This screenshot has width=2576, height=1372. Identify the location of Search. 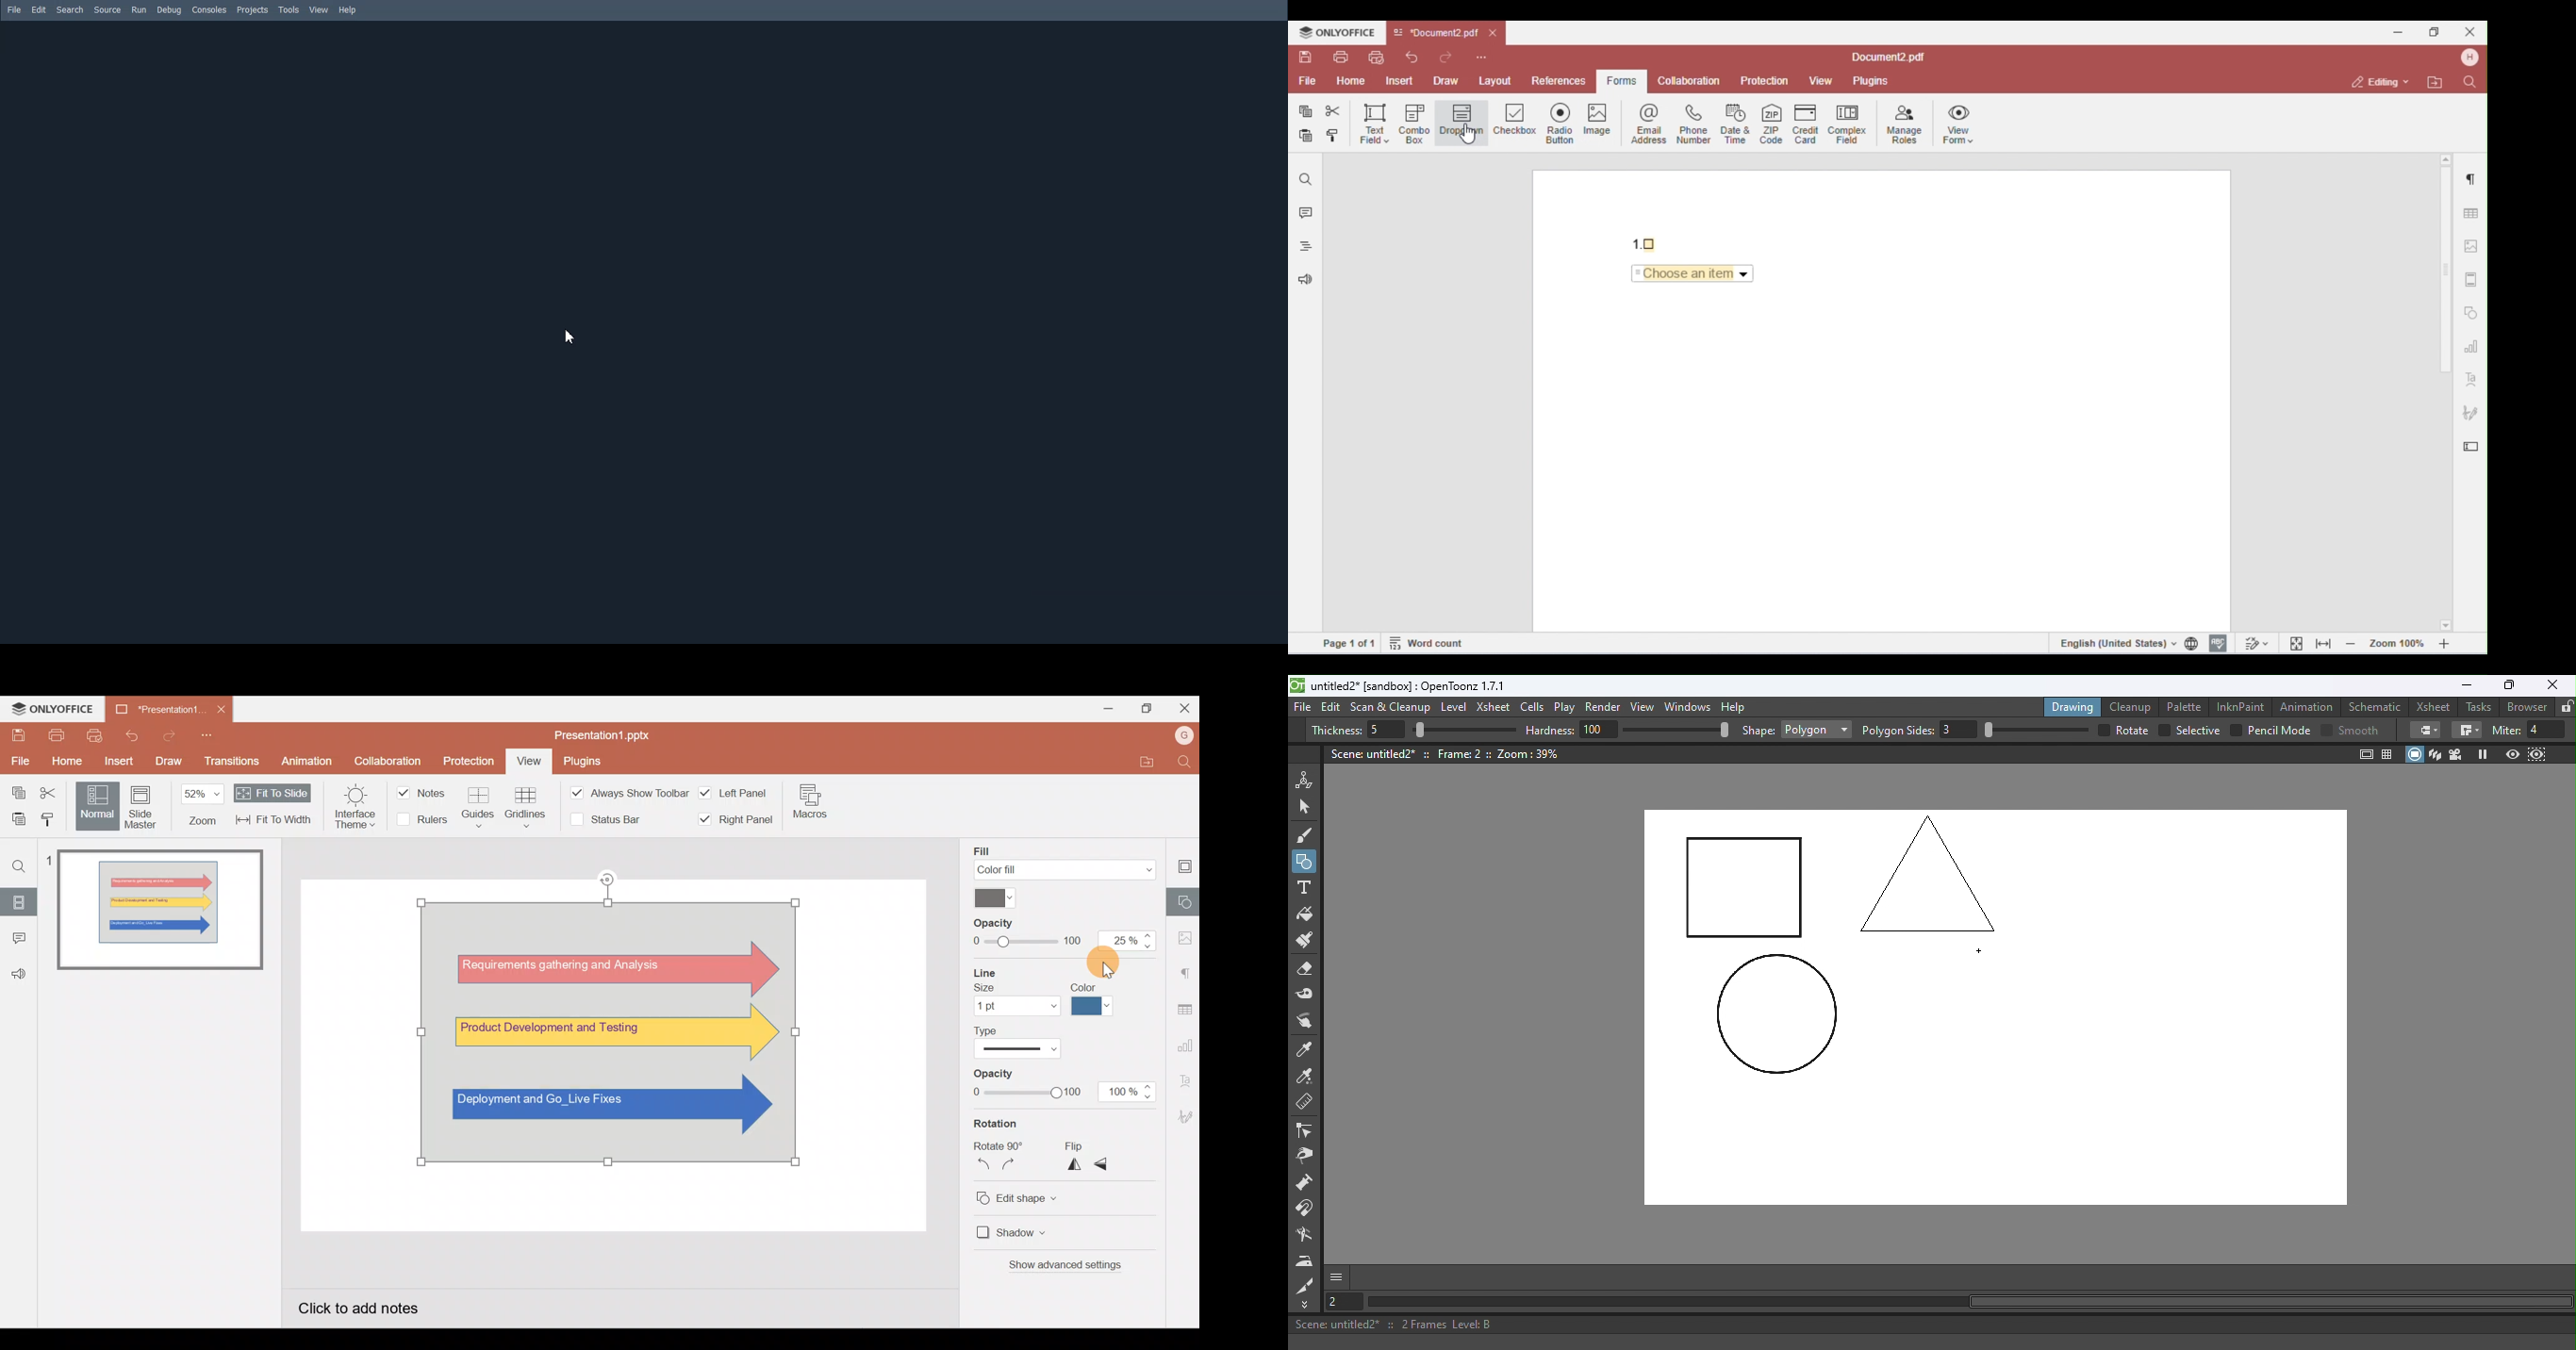
(70, 9).